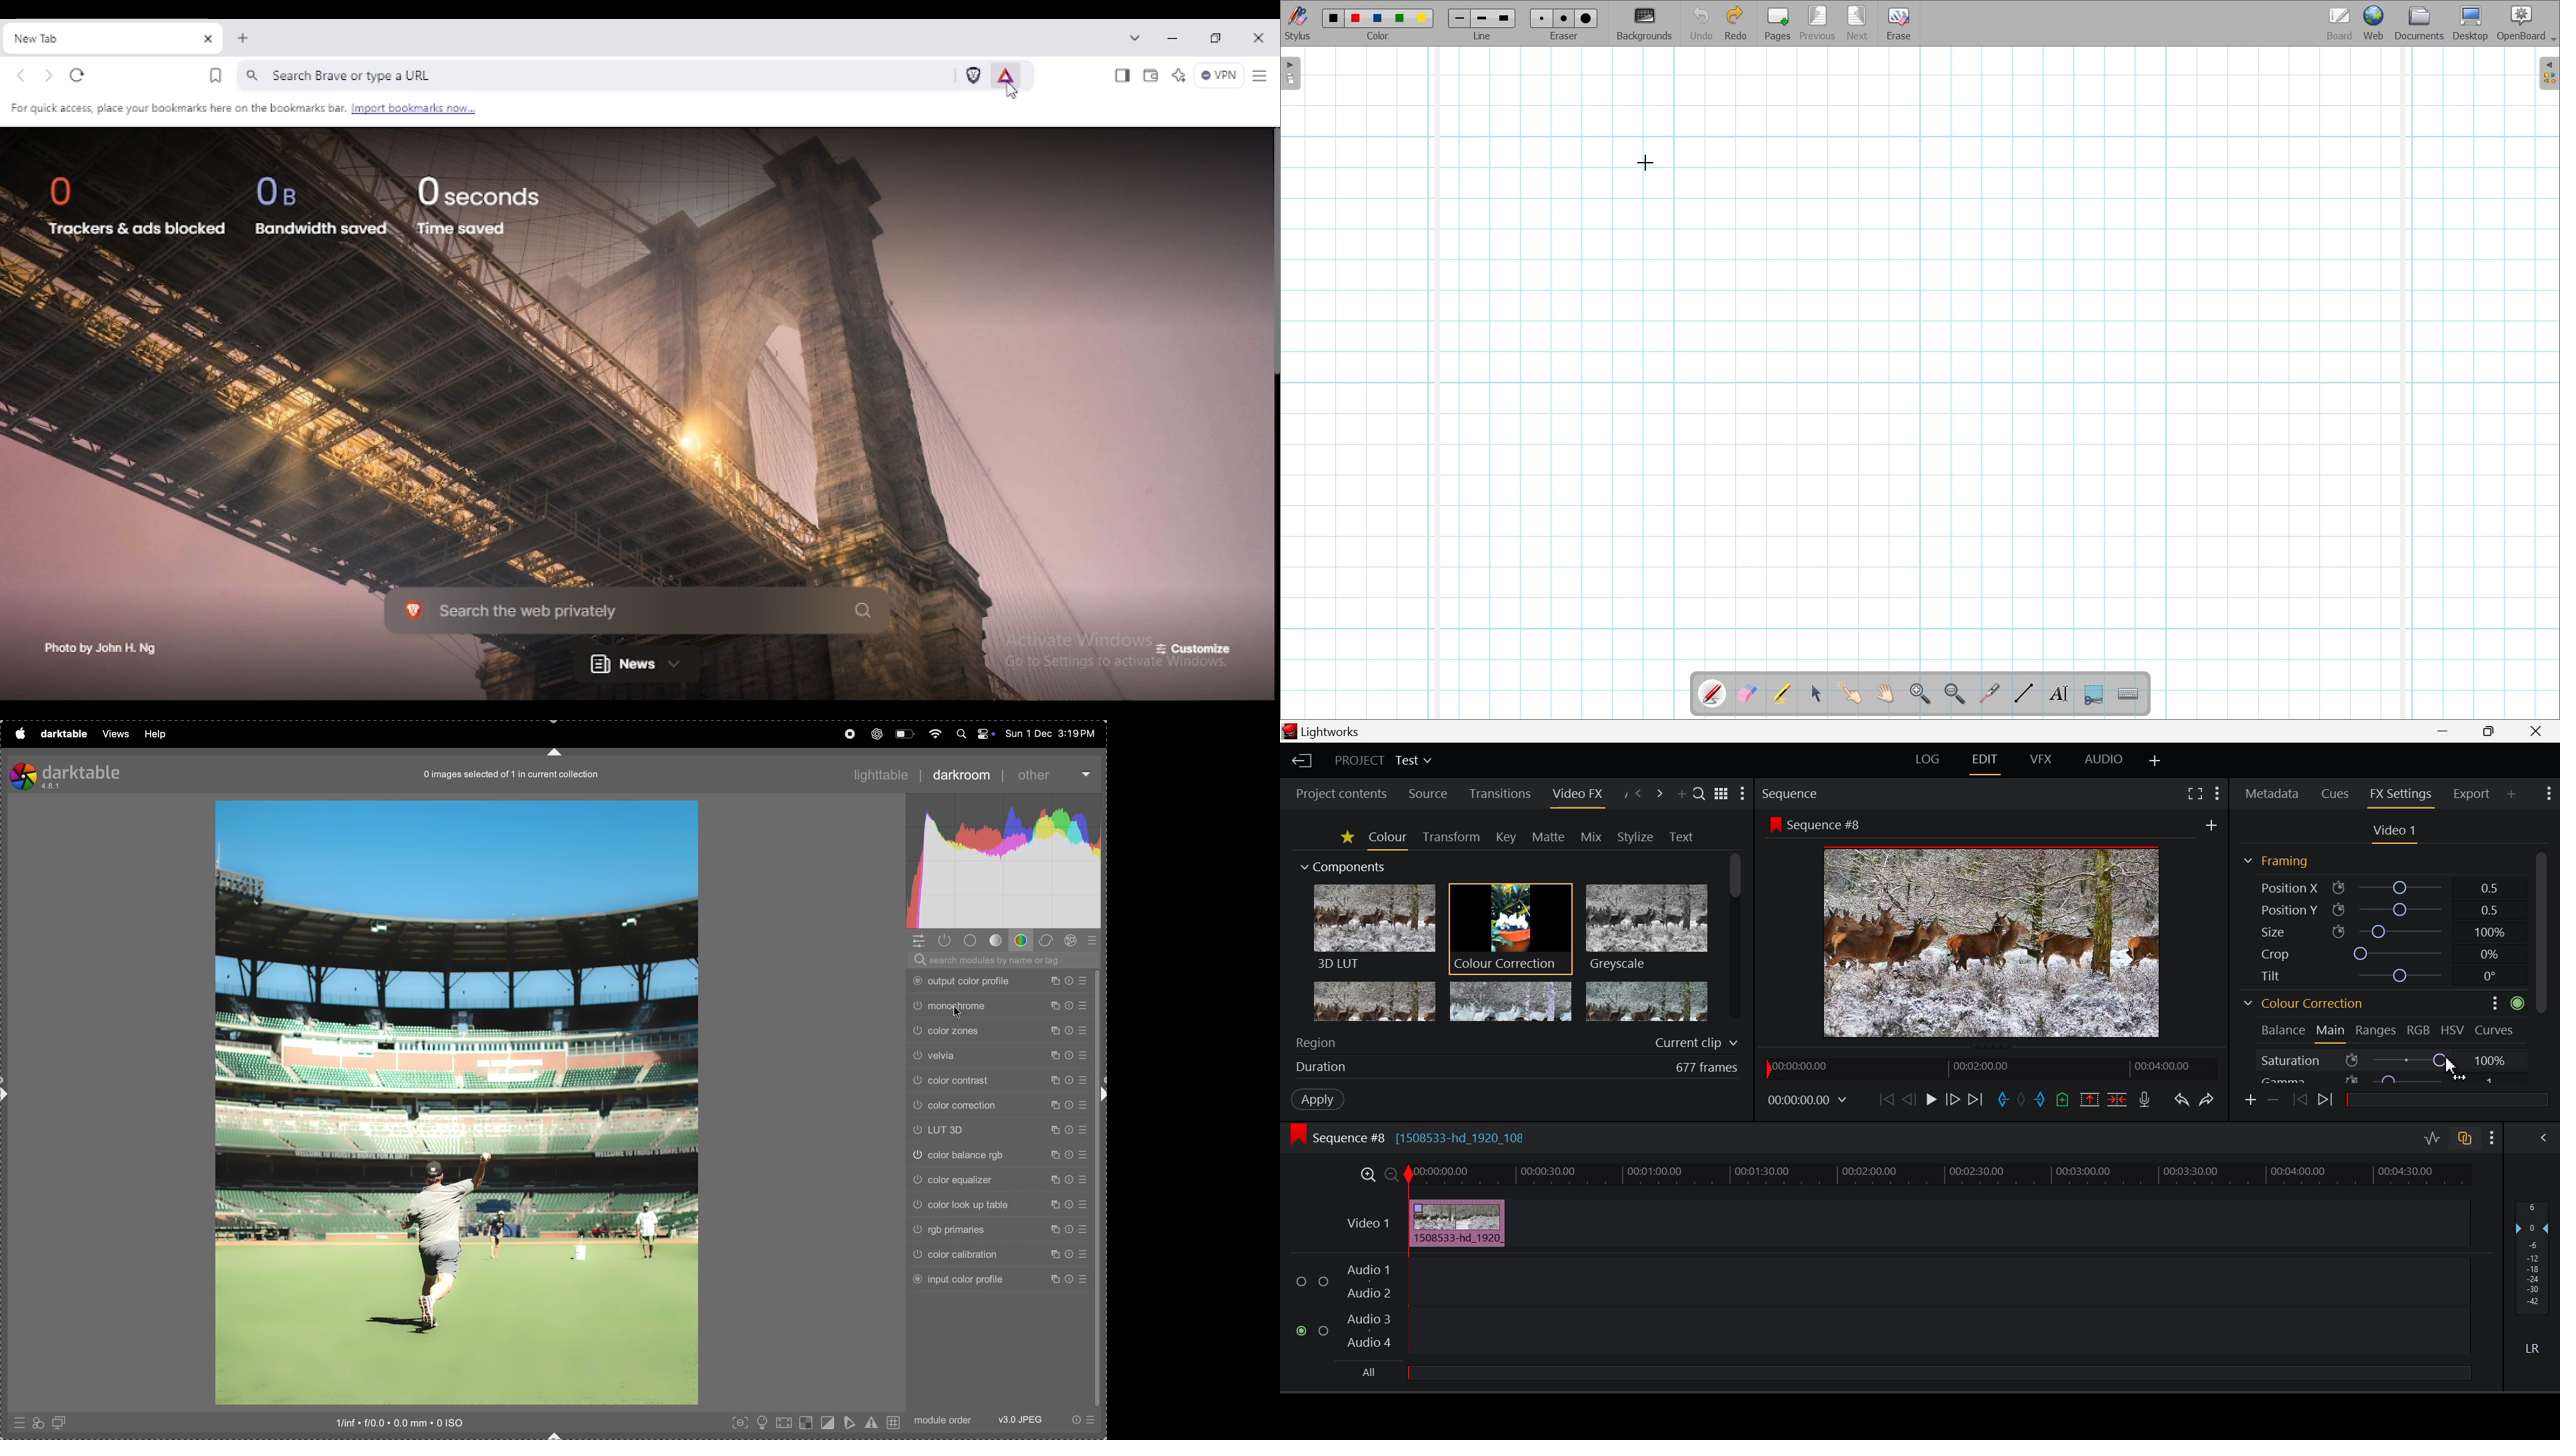 This screenshot has height=1456, width=2576. Describe the element at coordinates (159, 734) in the screenshot. I see `help` at that location.